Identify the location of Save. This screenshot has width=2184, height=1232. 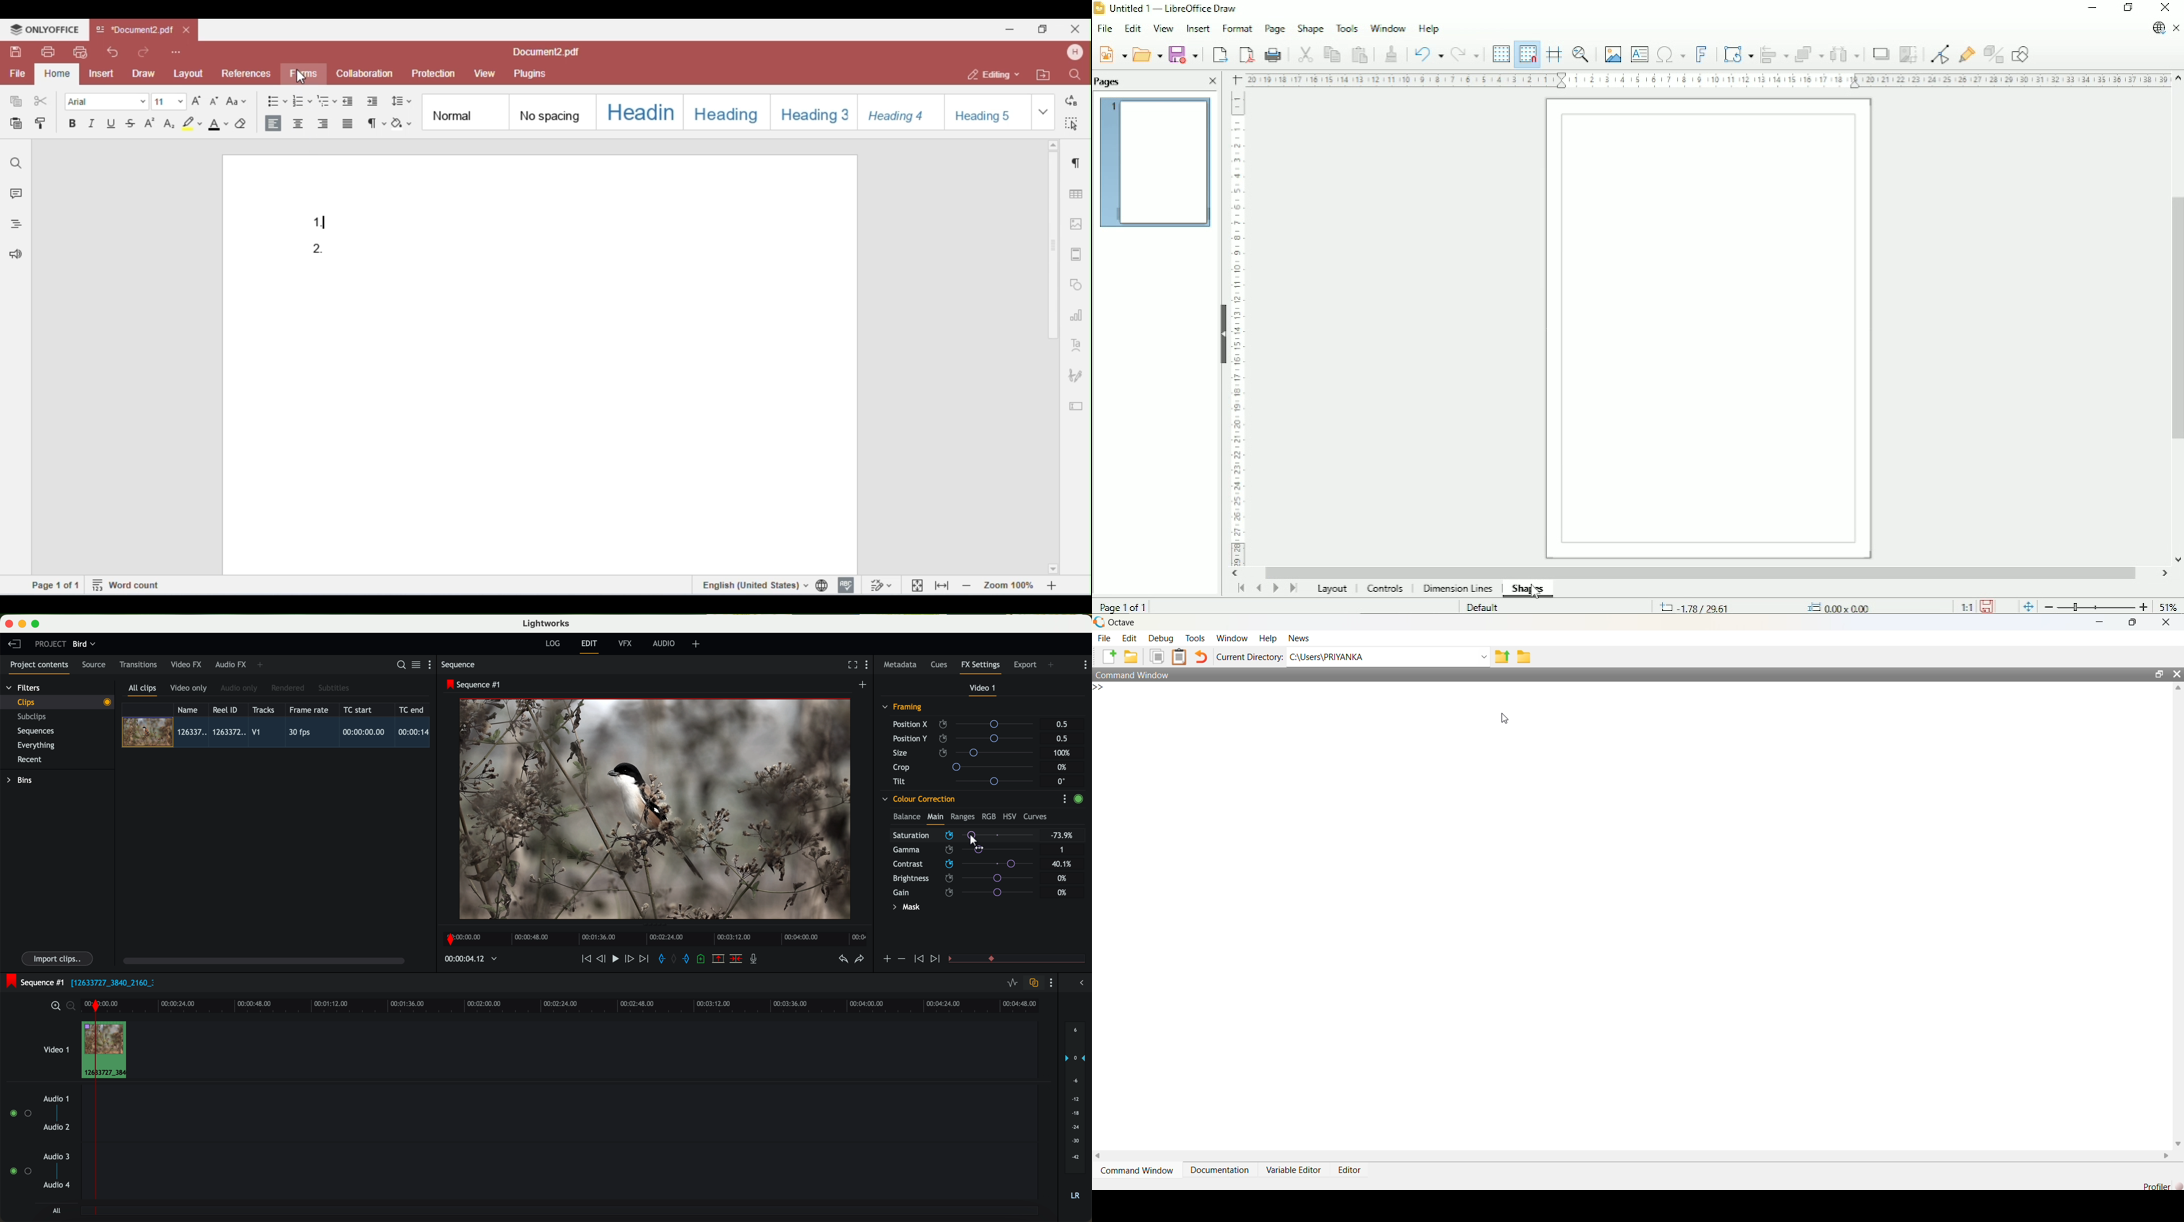
(1987, 606).